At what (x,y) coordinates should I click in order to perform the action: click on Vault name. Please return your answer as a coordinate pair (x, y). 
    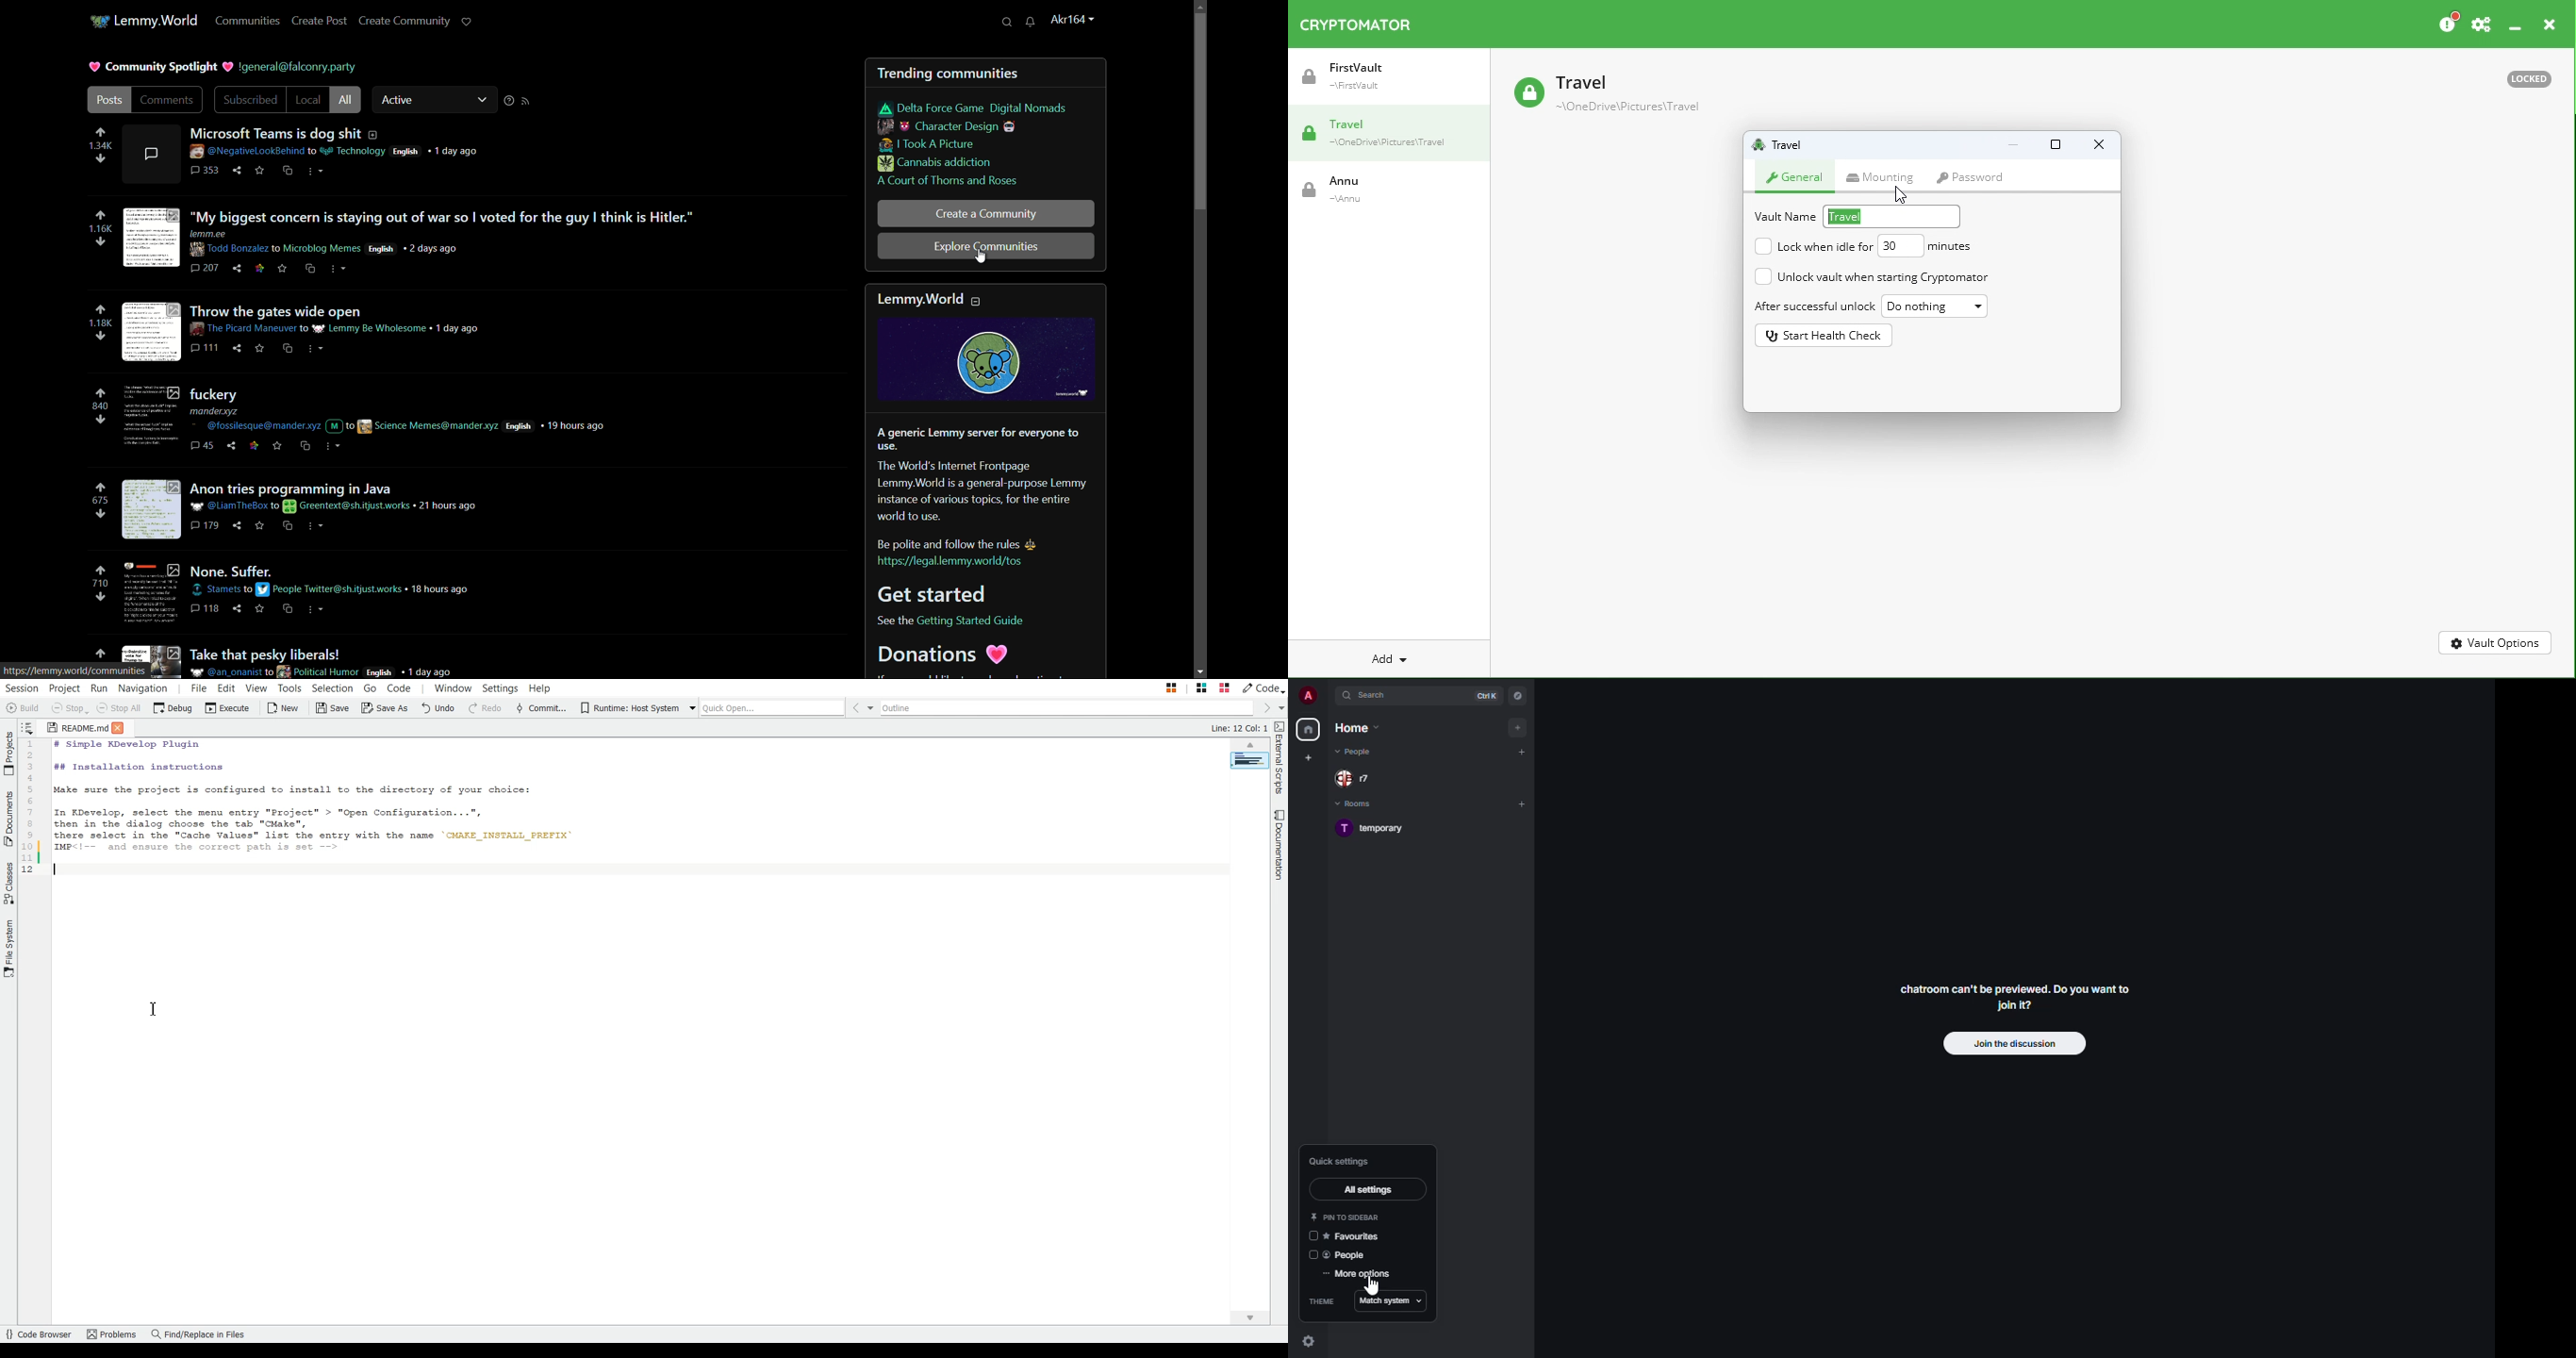
    Looking at the image, I should click on (1782, 144).